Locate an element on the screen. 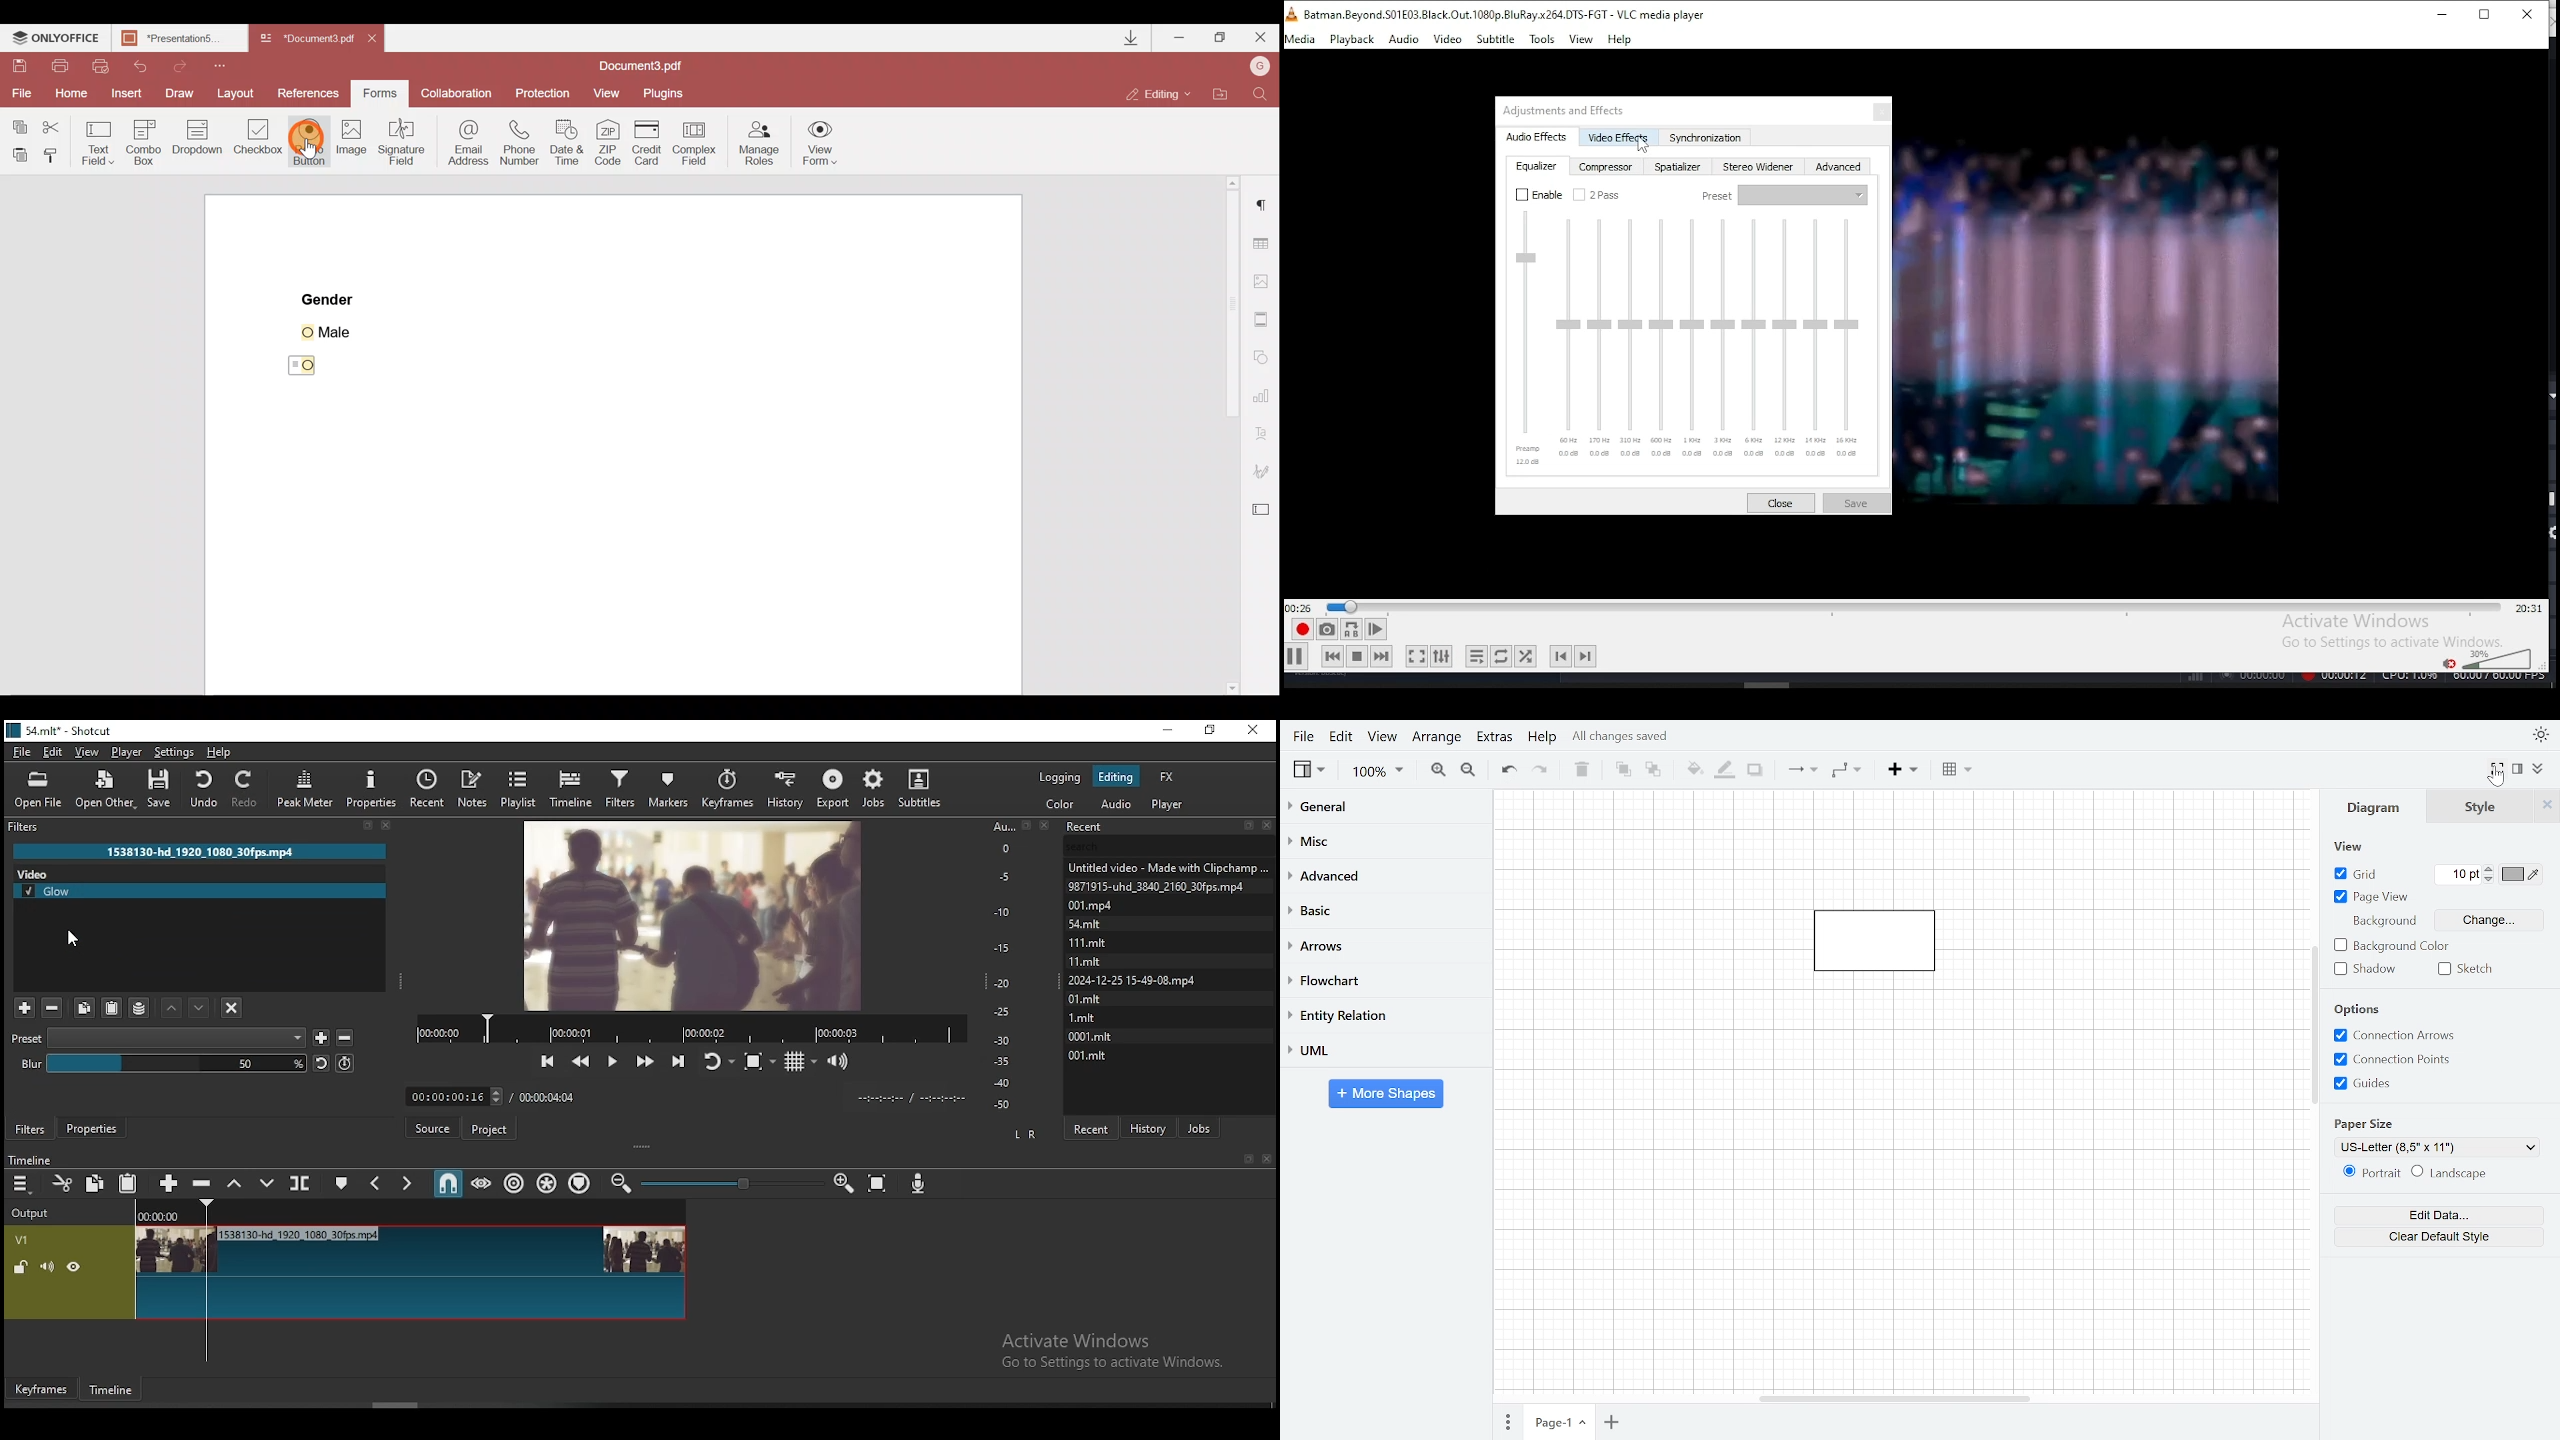  111.mit is located at coordinates (1100, 942).